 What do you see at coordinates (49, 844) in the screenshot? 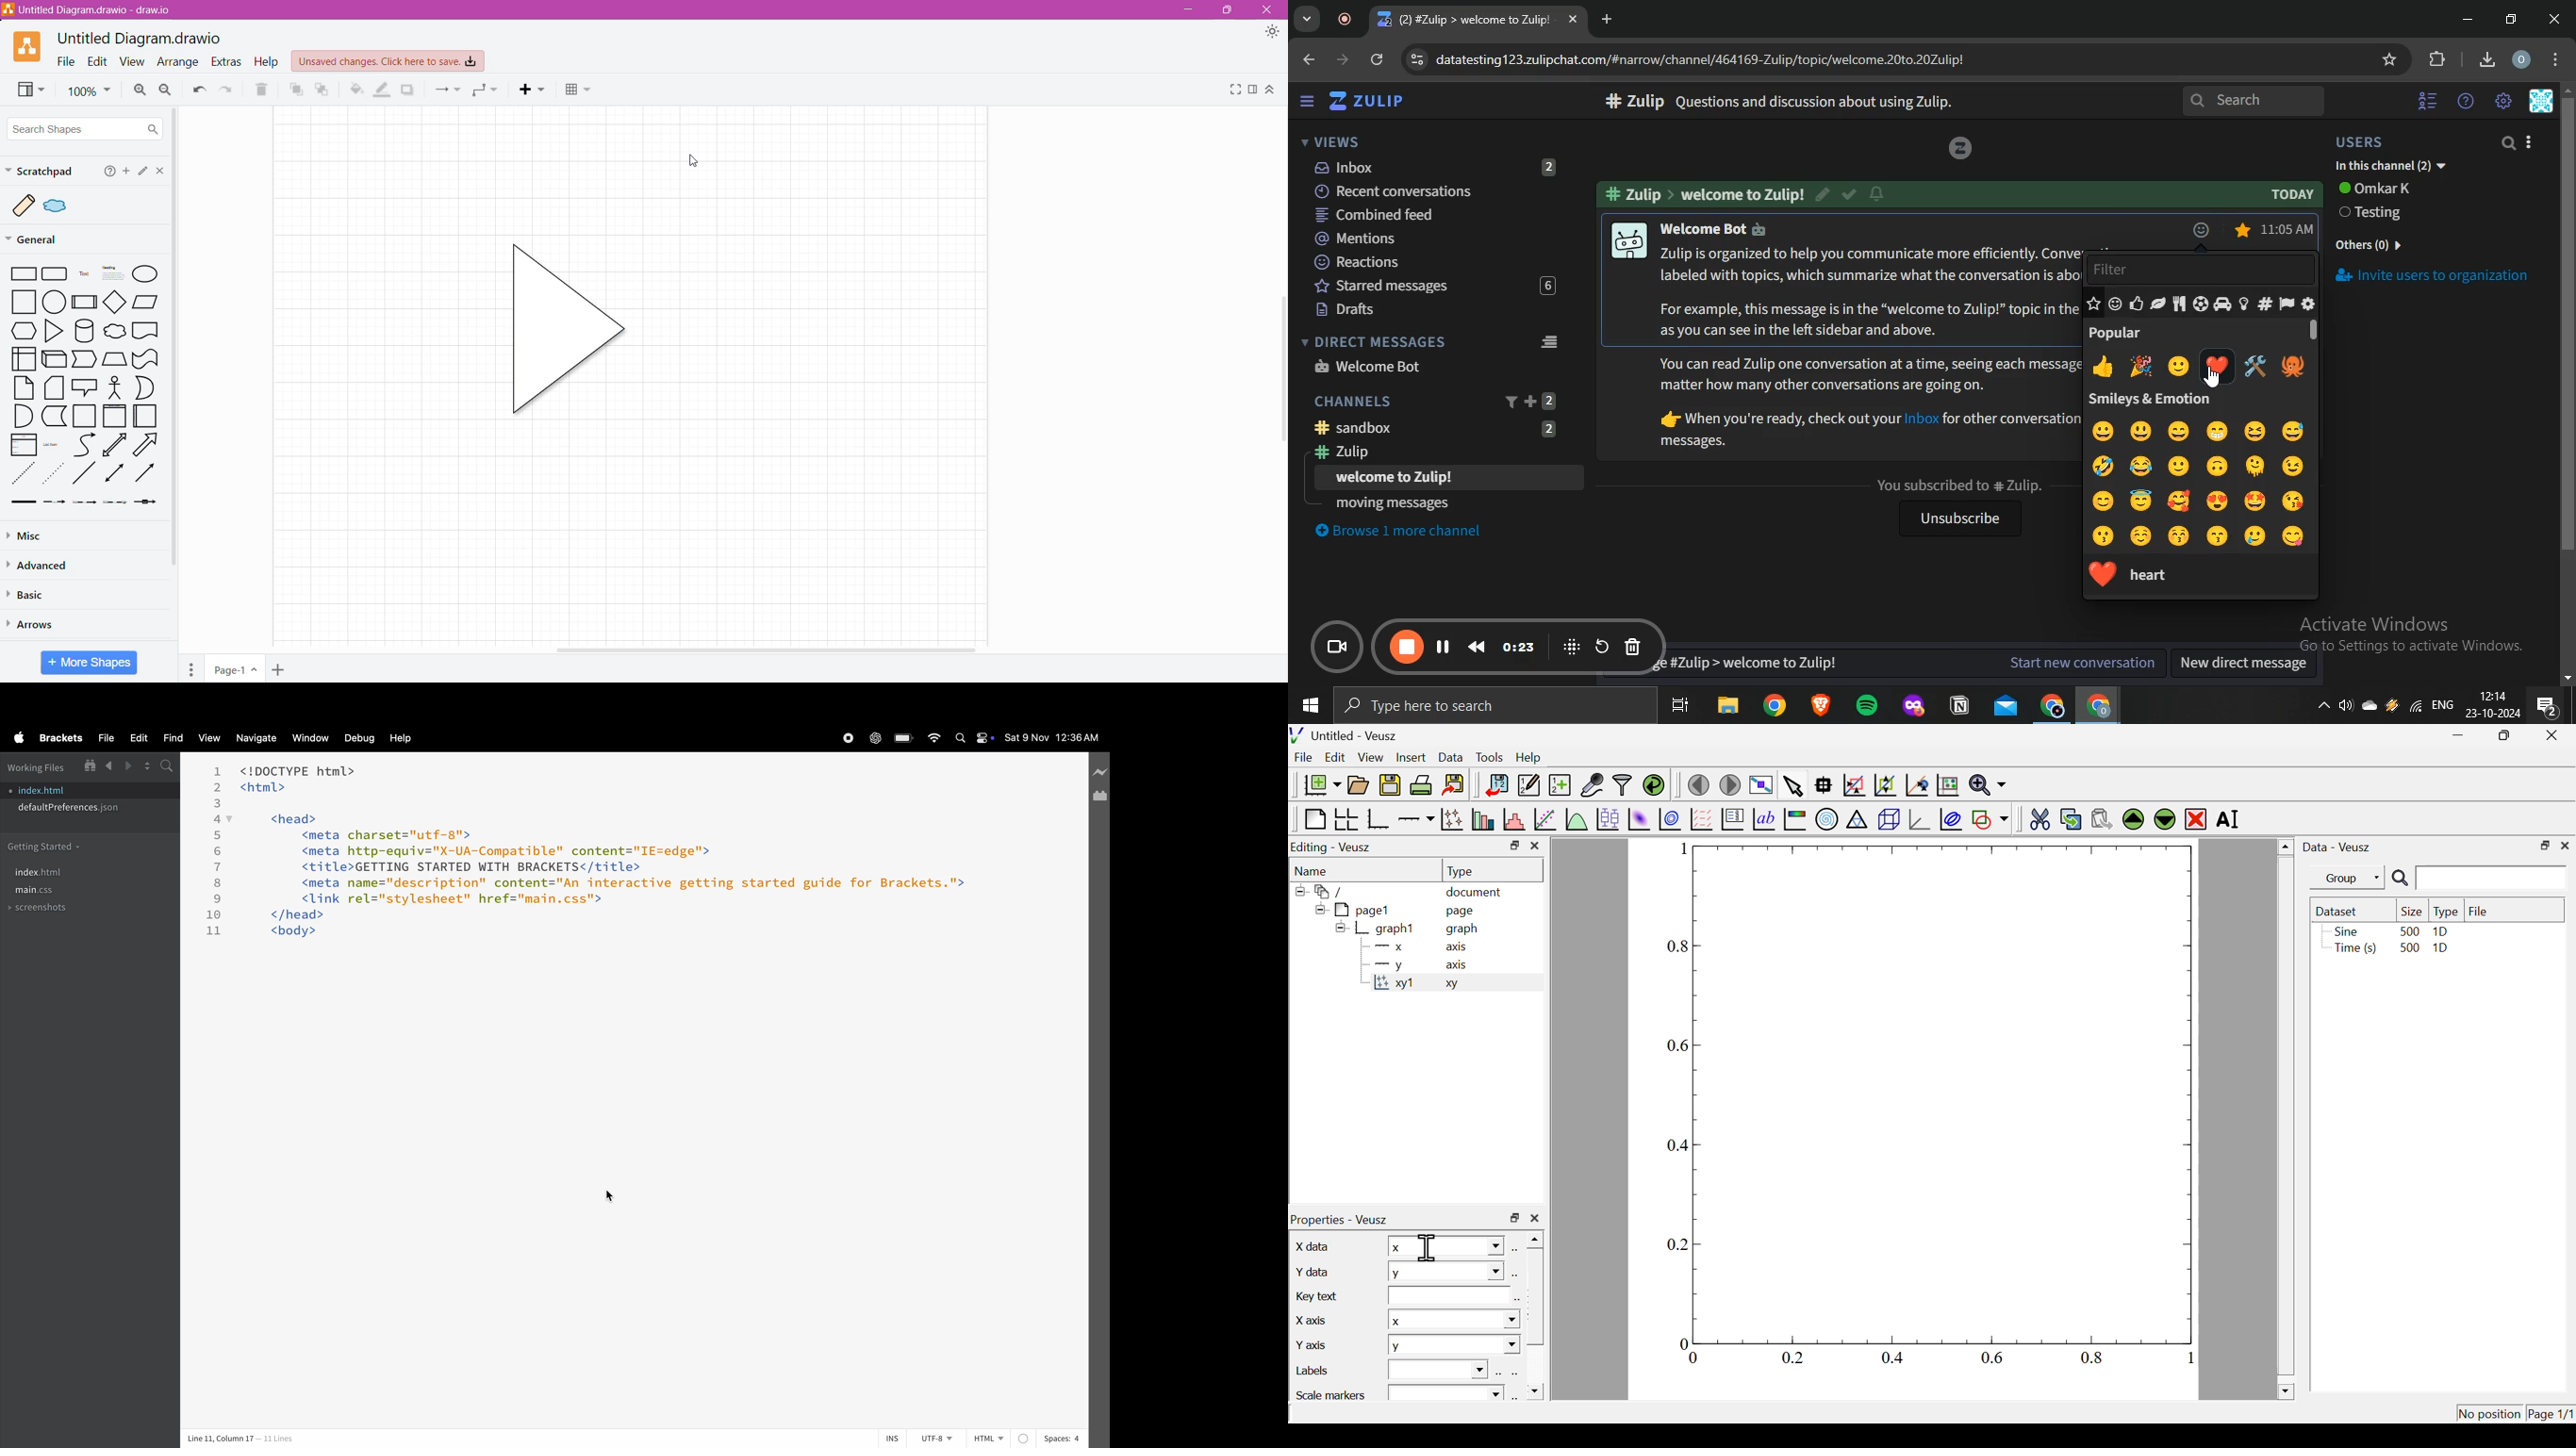
I see `getting started` at bounding box center [49, 844].